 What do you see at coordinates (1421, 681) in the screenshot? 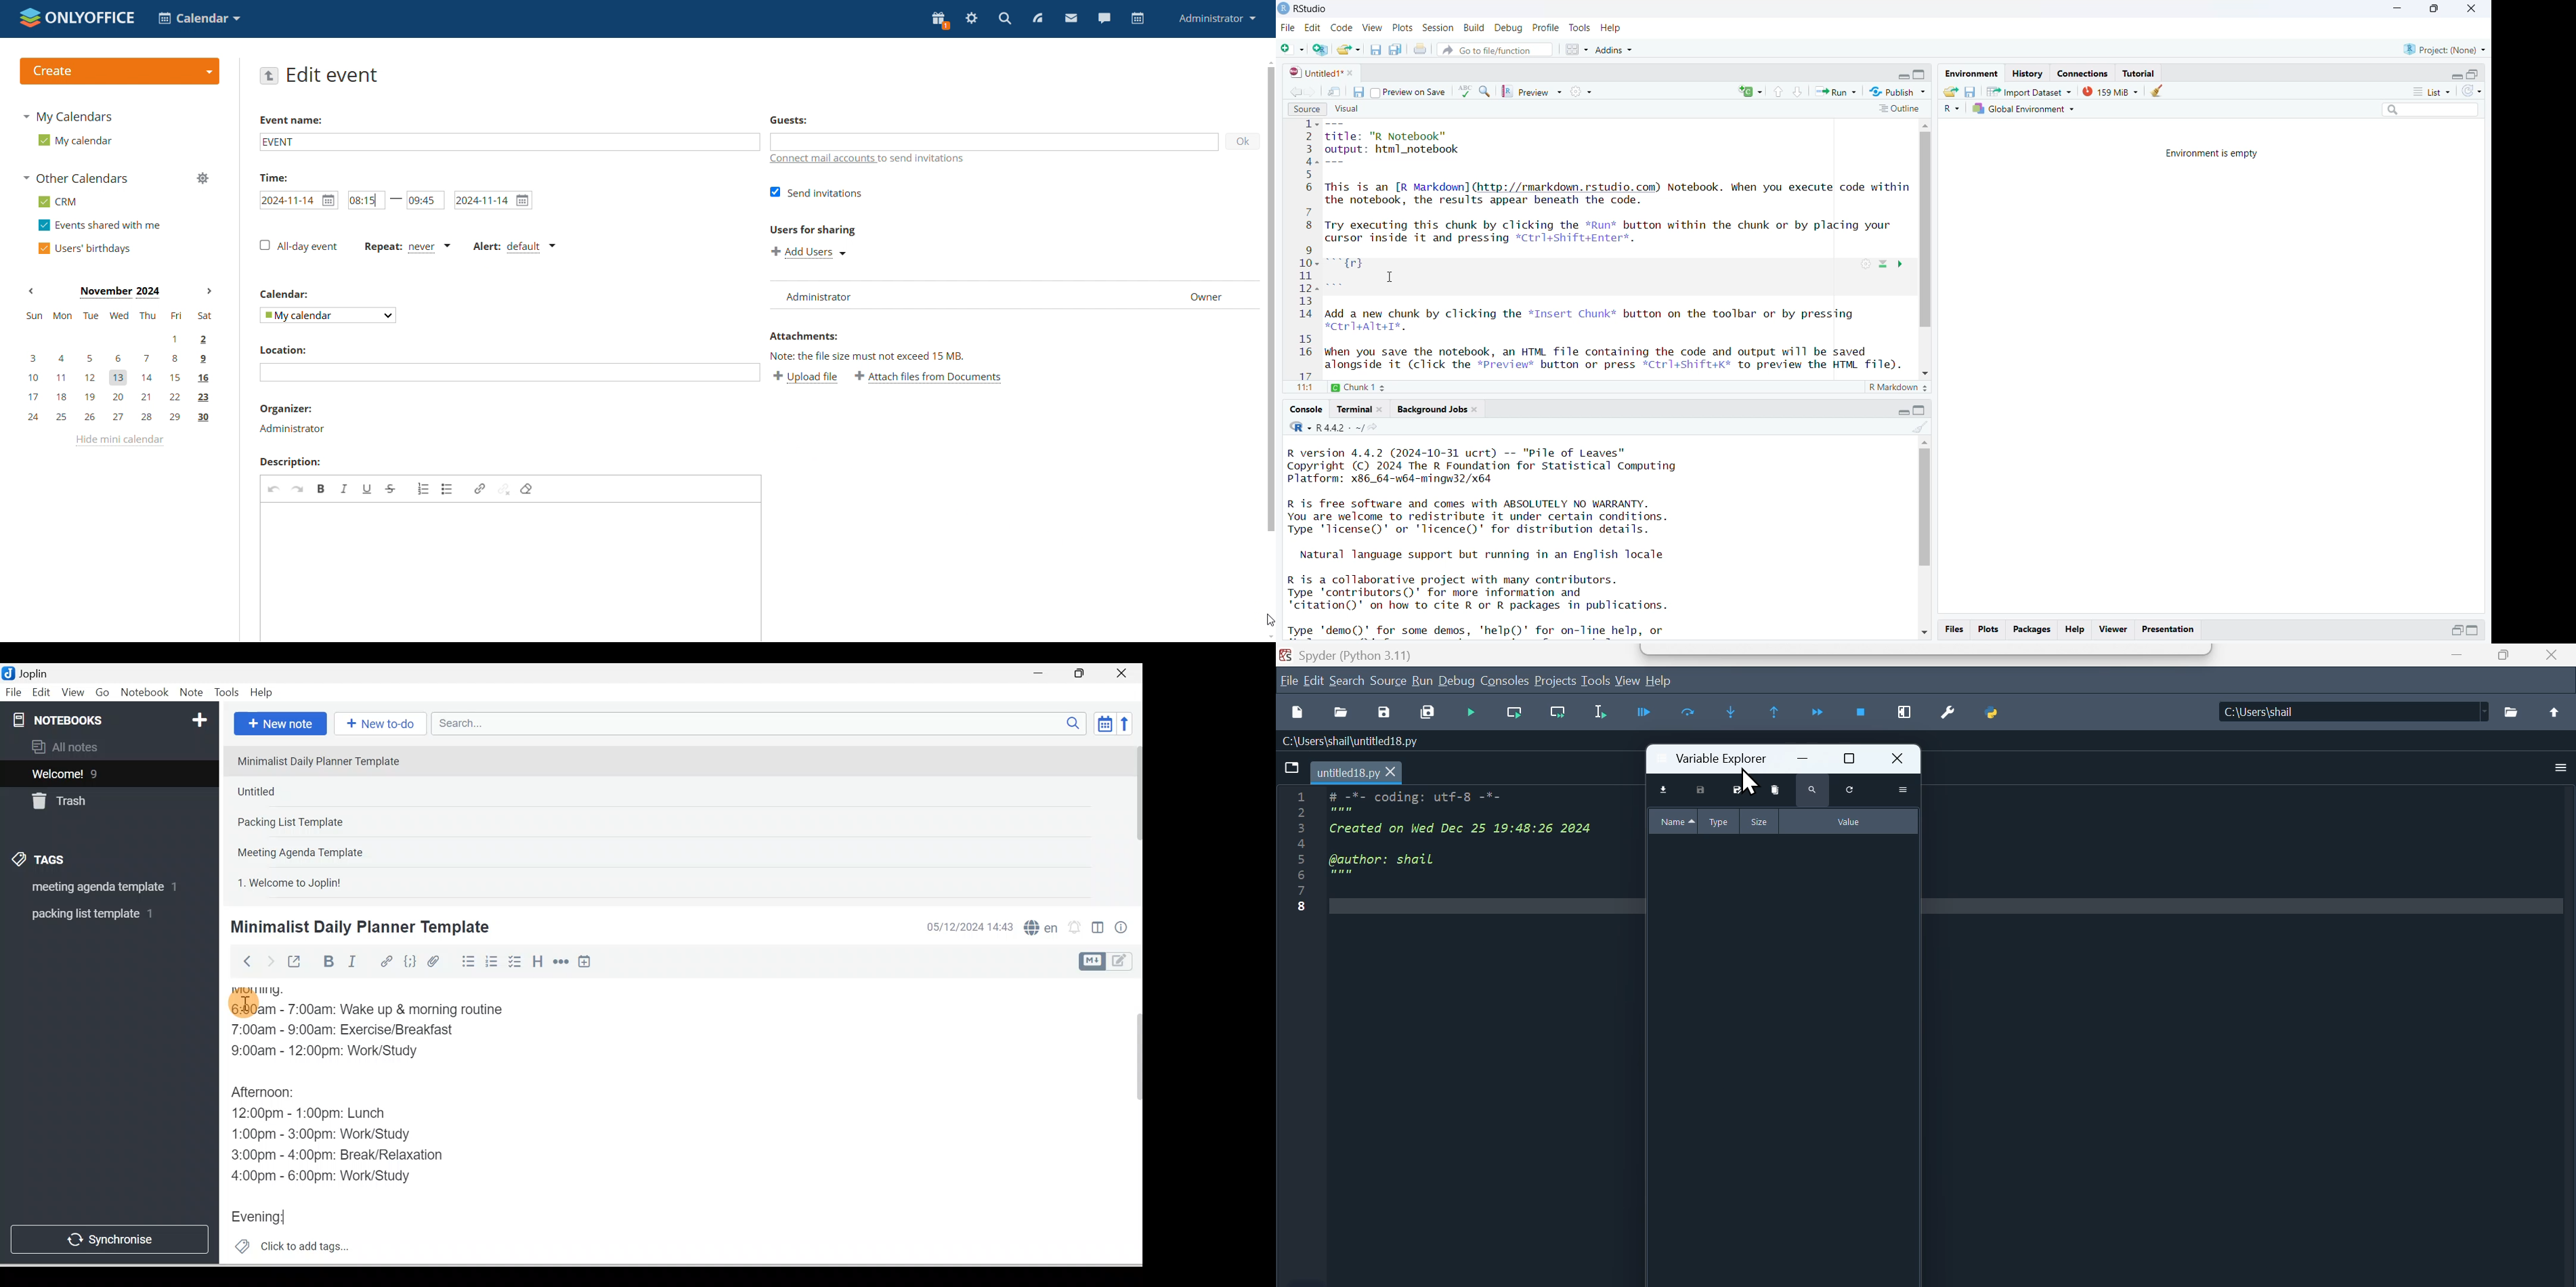
I see `Build` at bounding box center [1421, 681].